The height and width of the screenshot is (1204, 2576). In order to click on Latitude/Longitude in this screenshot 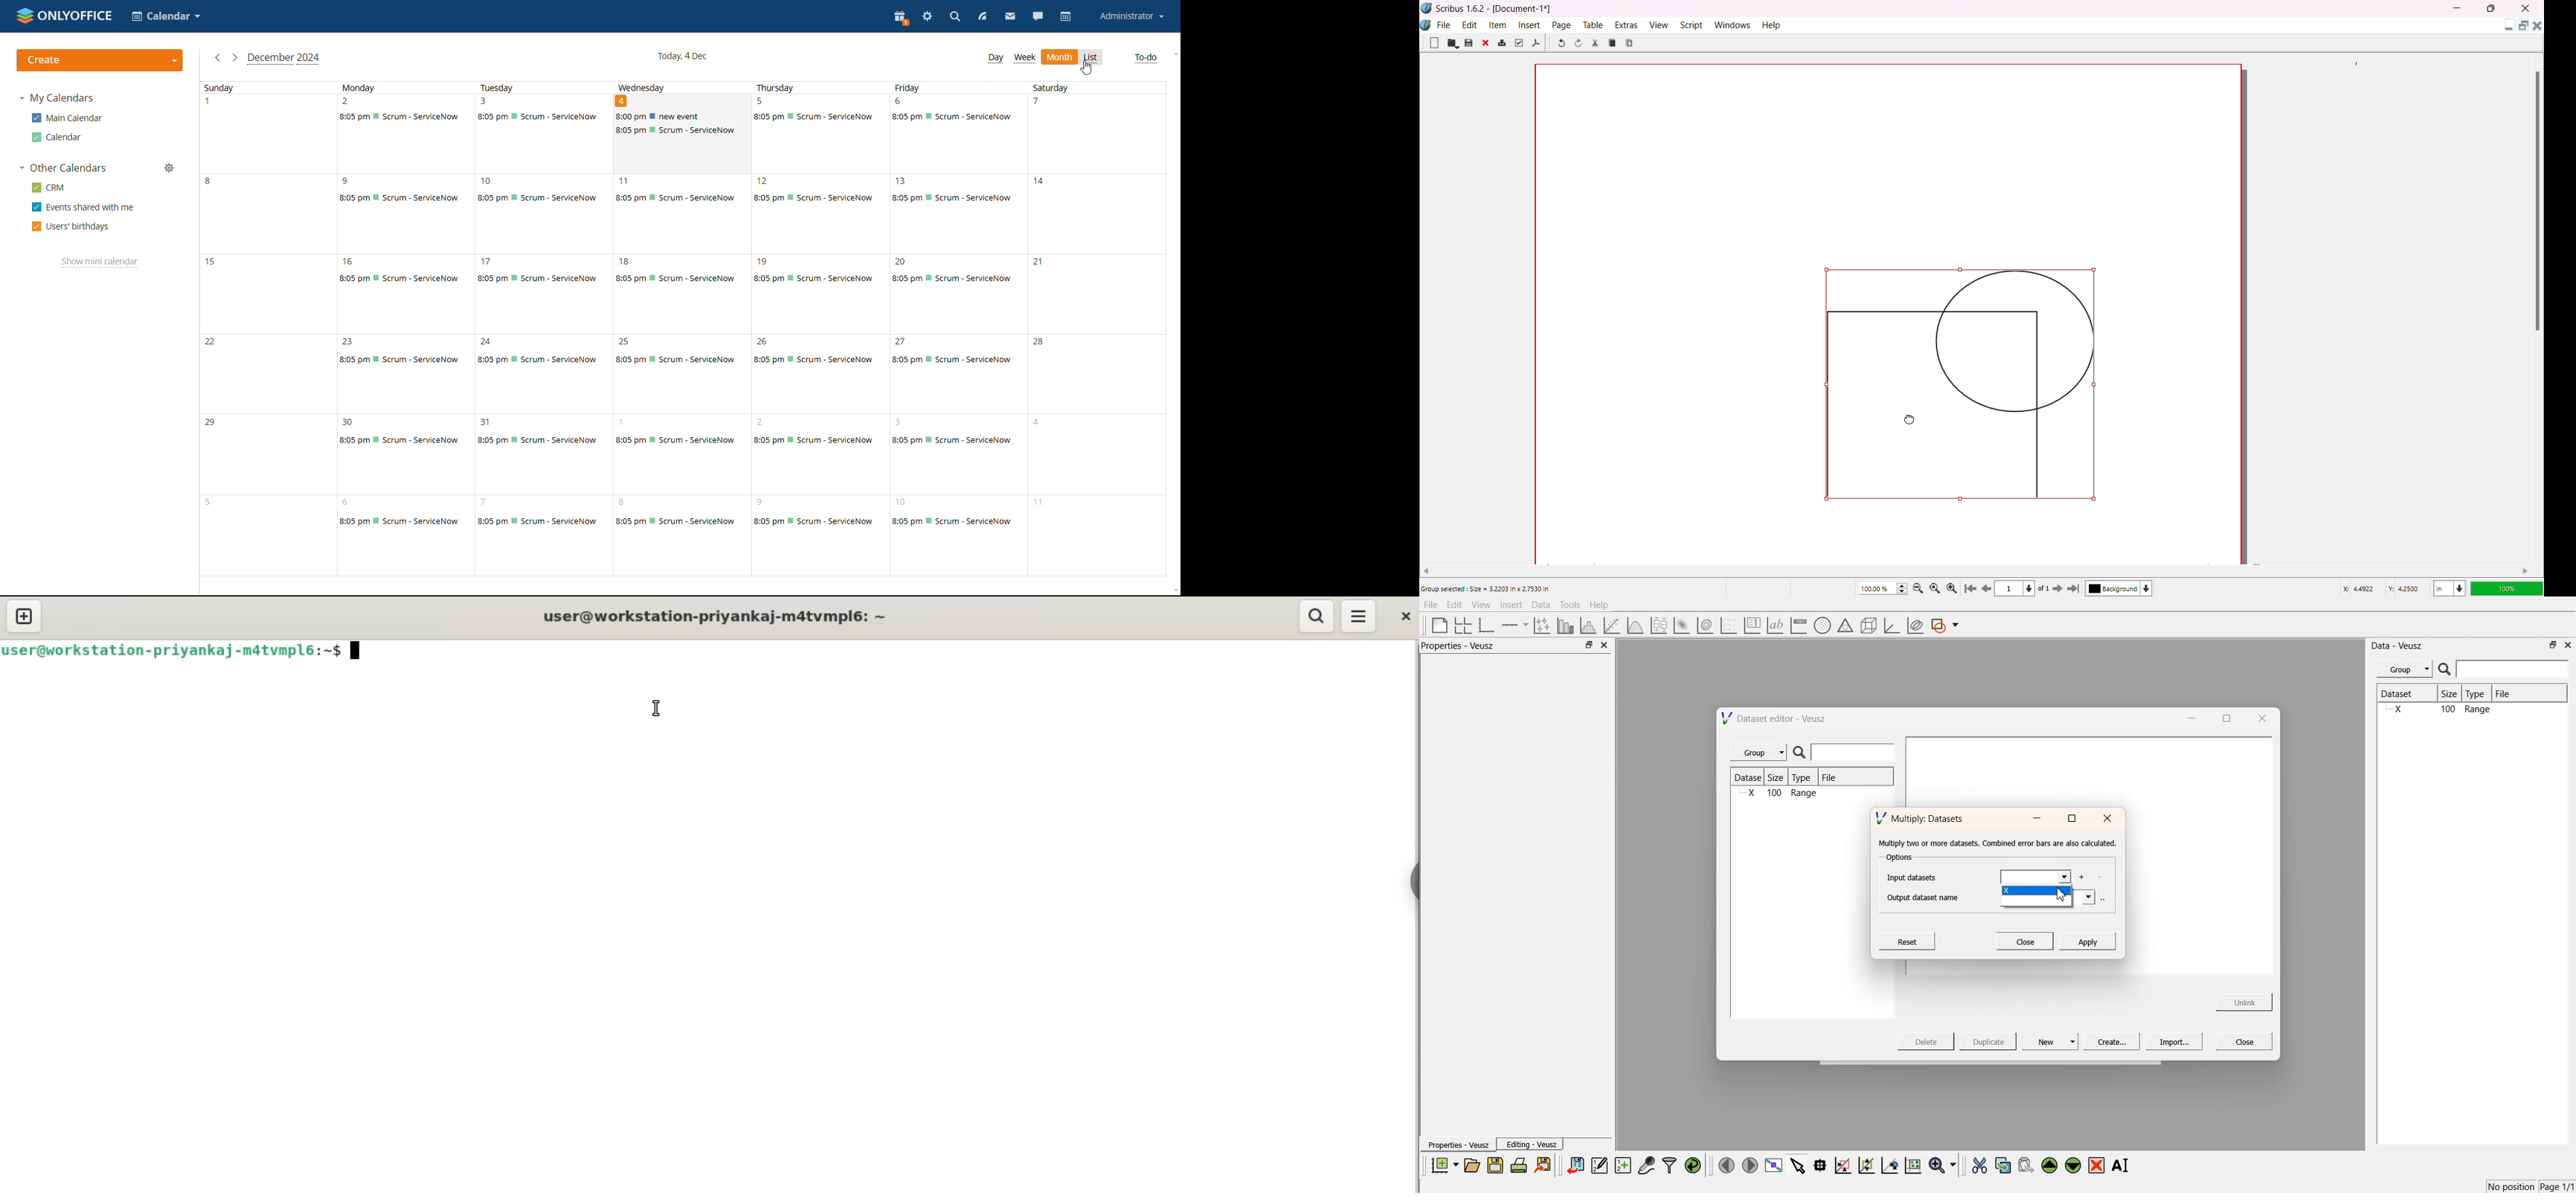, I will do `click(2383, 588)`.